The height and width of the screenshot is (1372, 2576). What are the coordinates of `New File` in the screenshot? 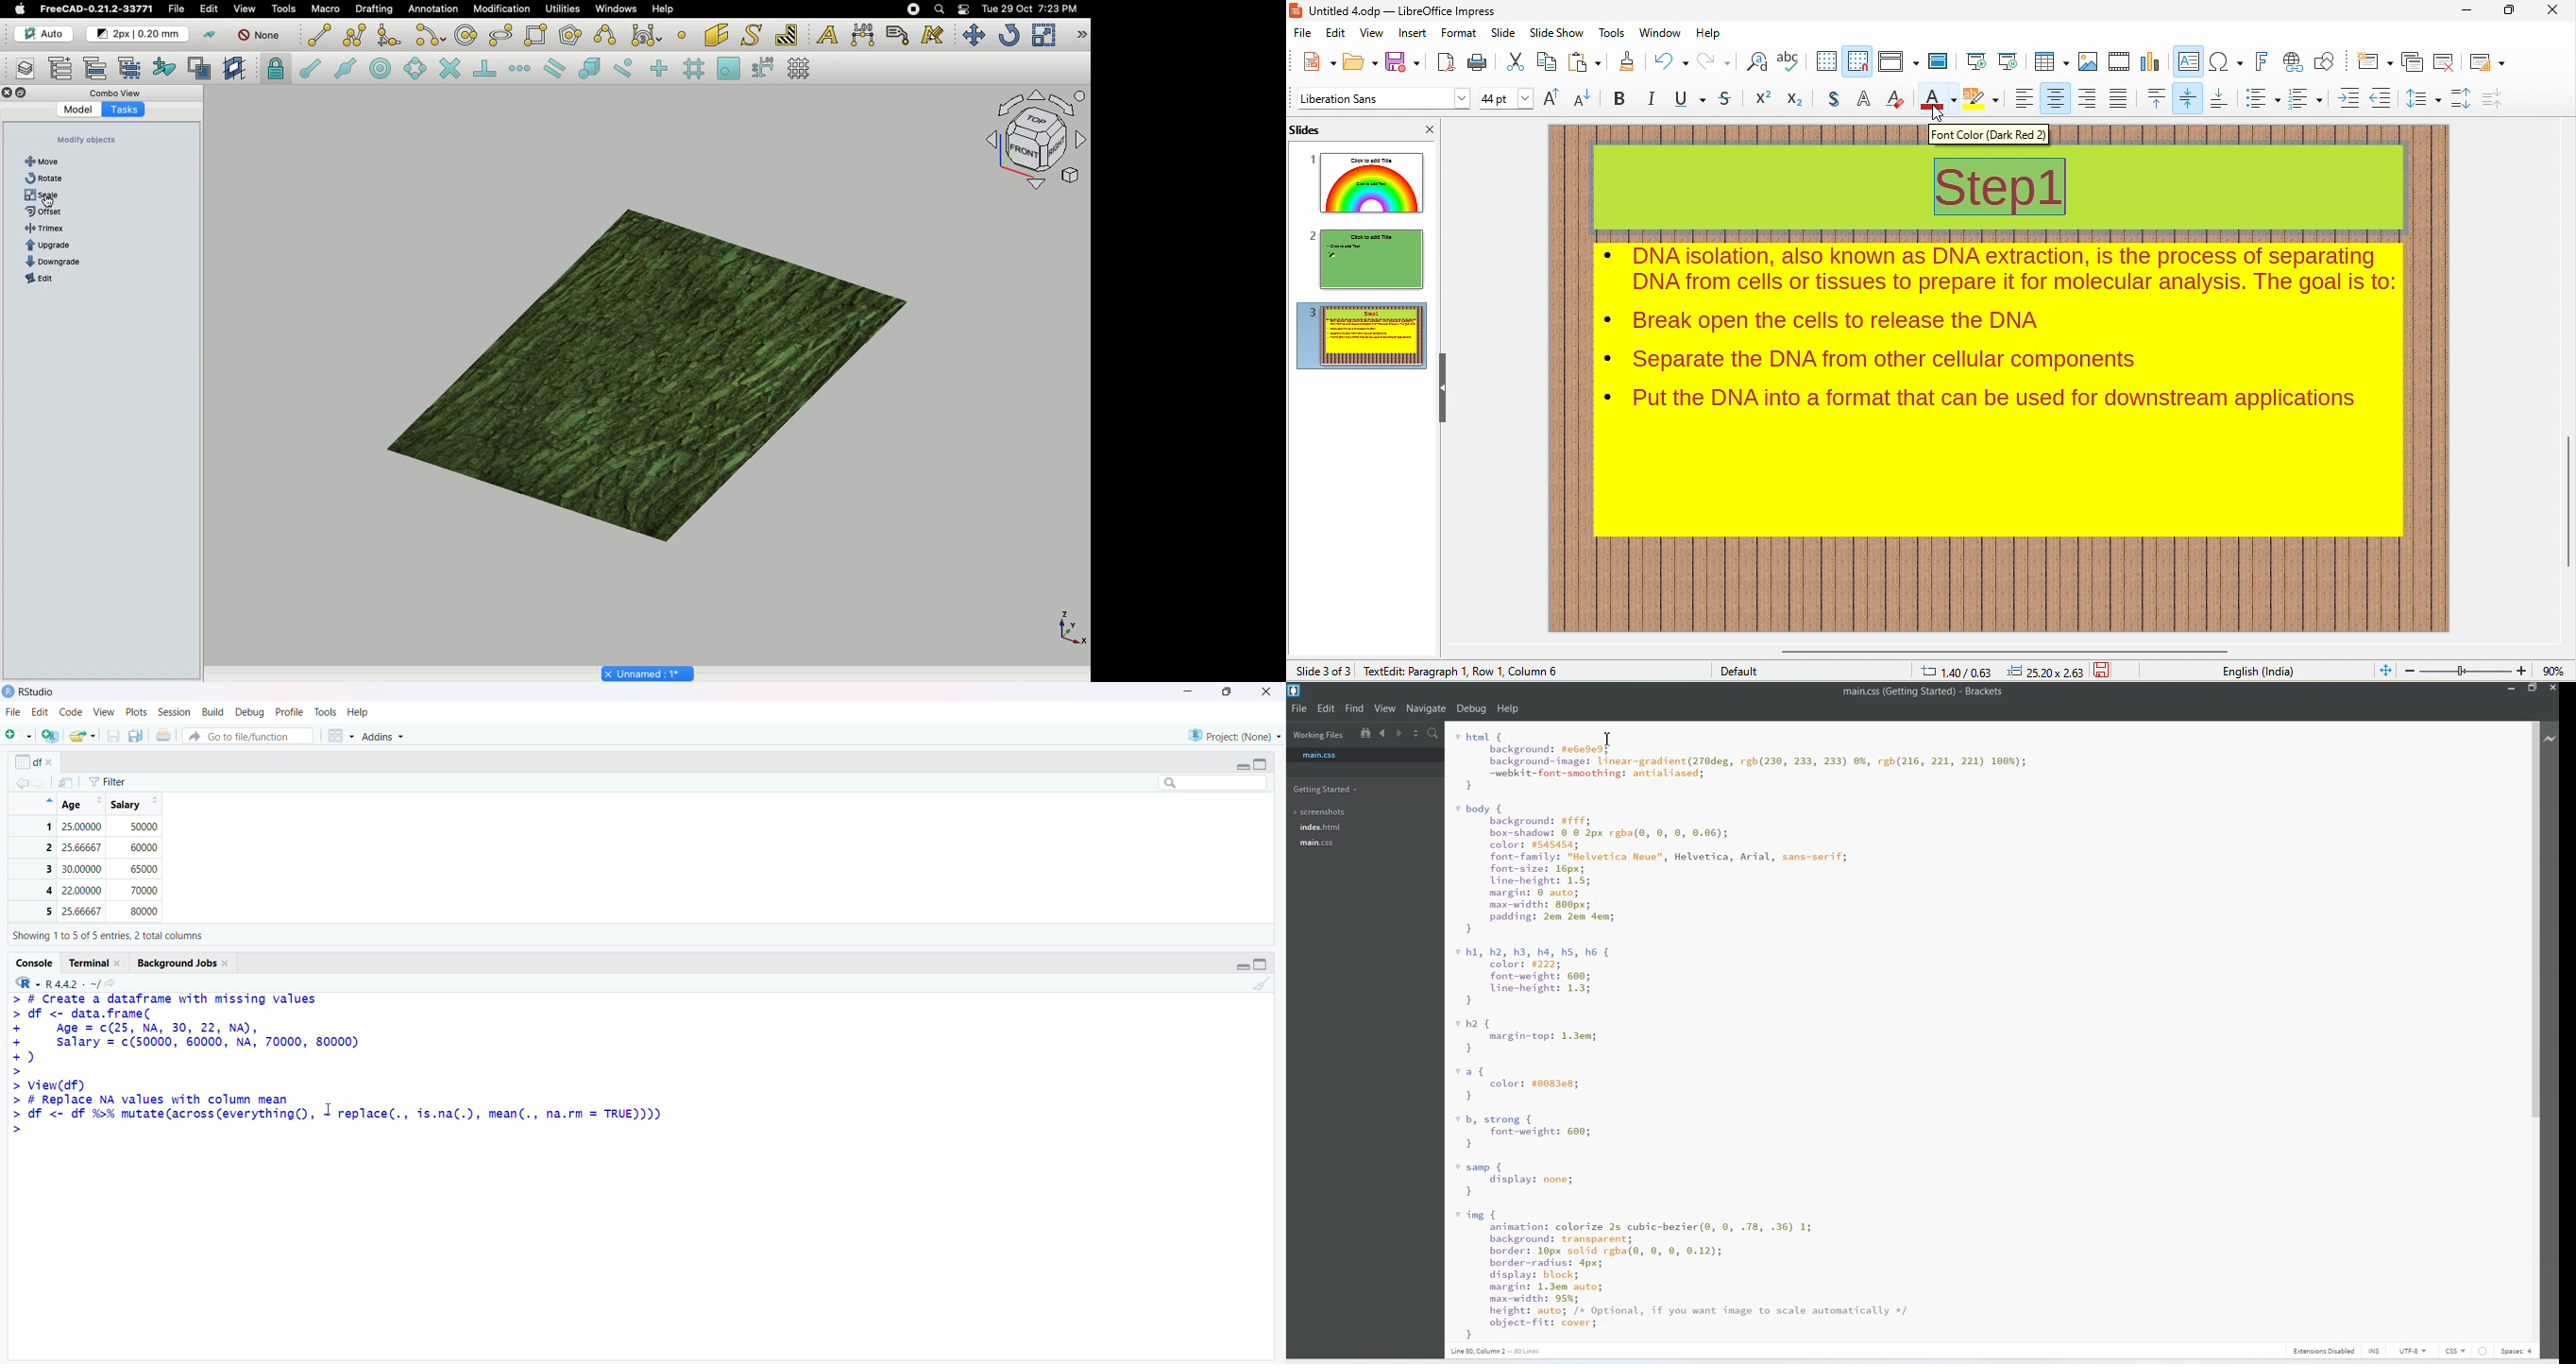 It's located at (18, 732).